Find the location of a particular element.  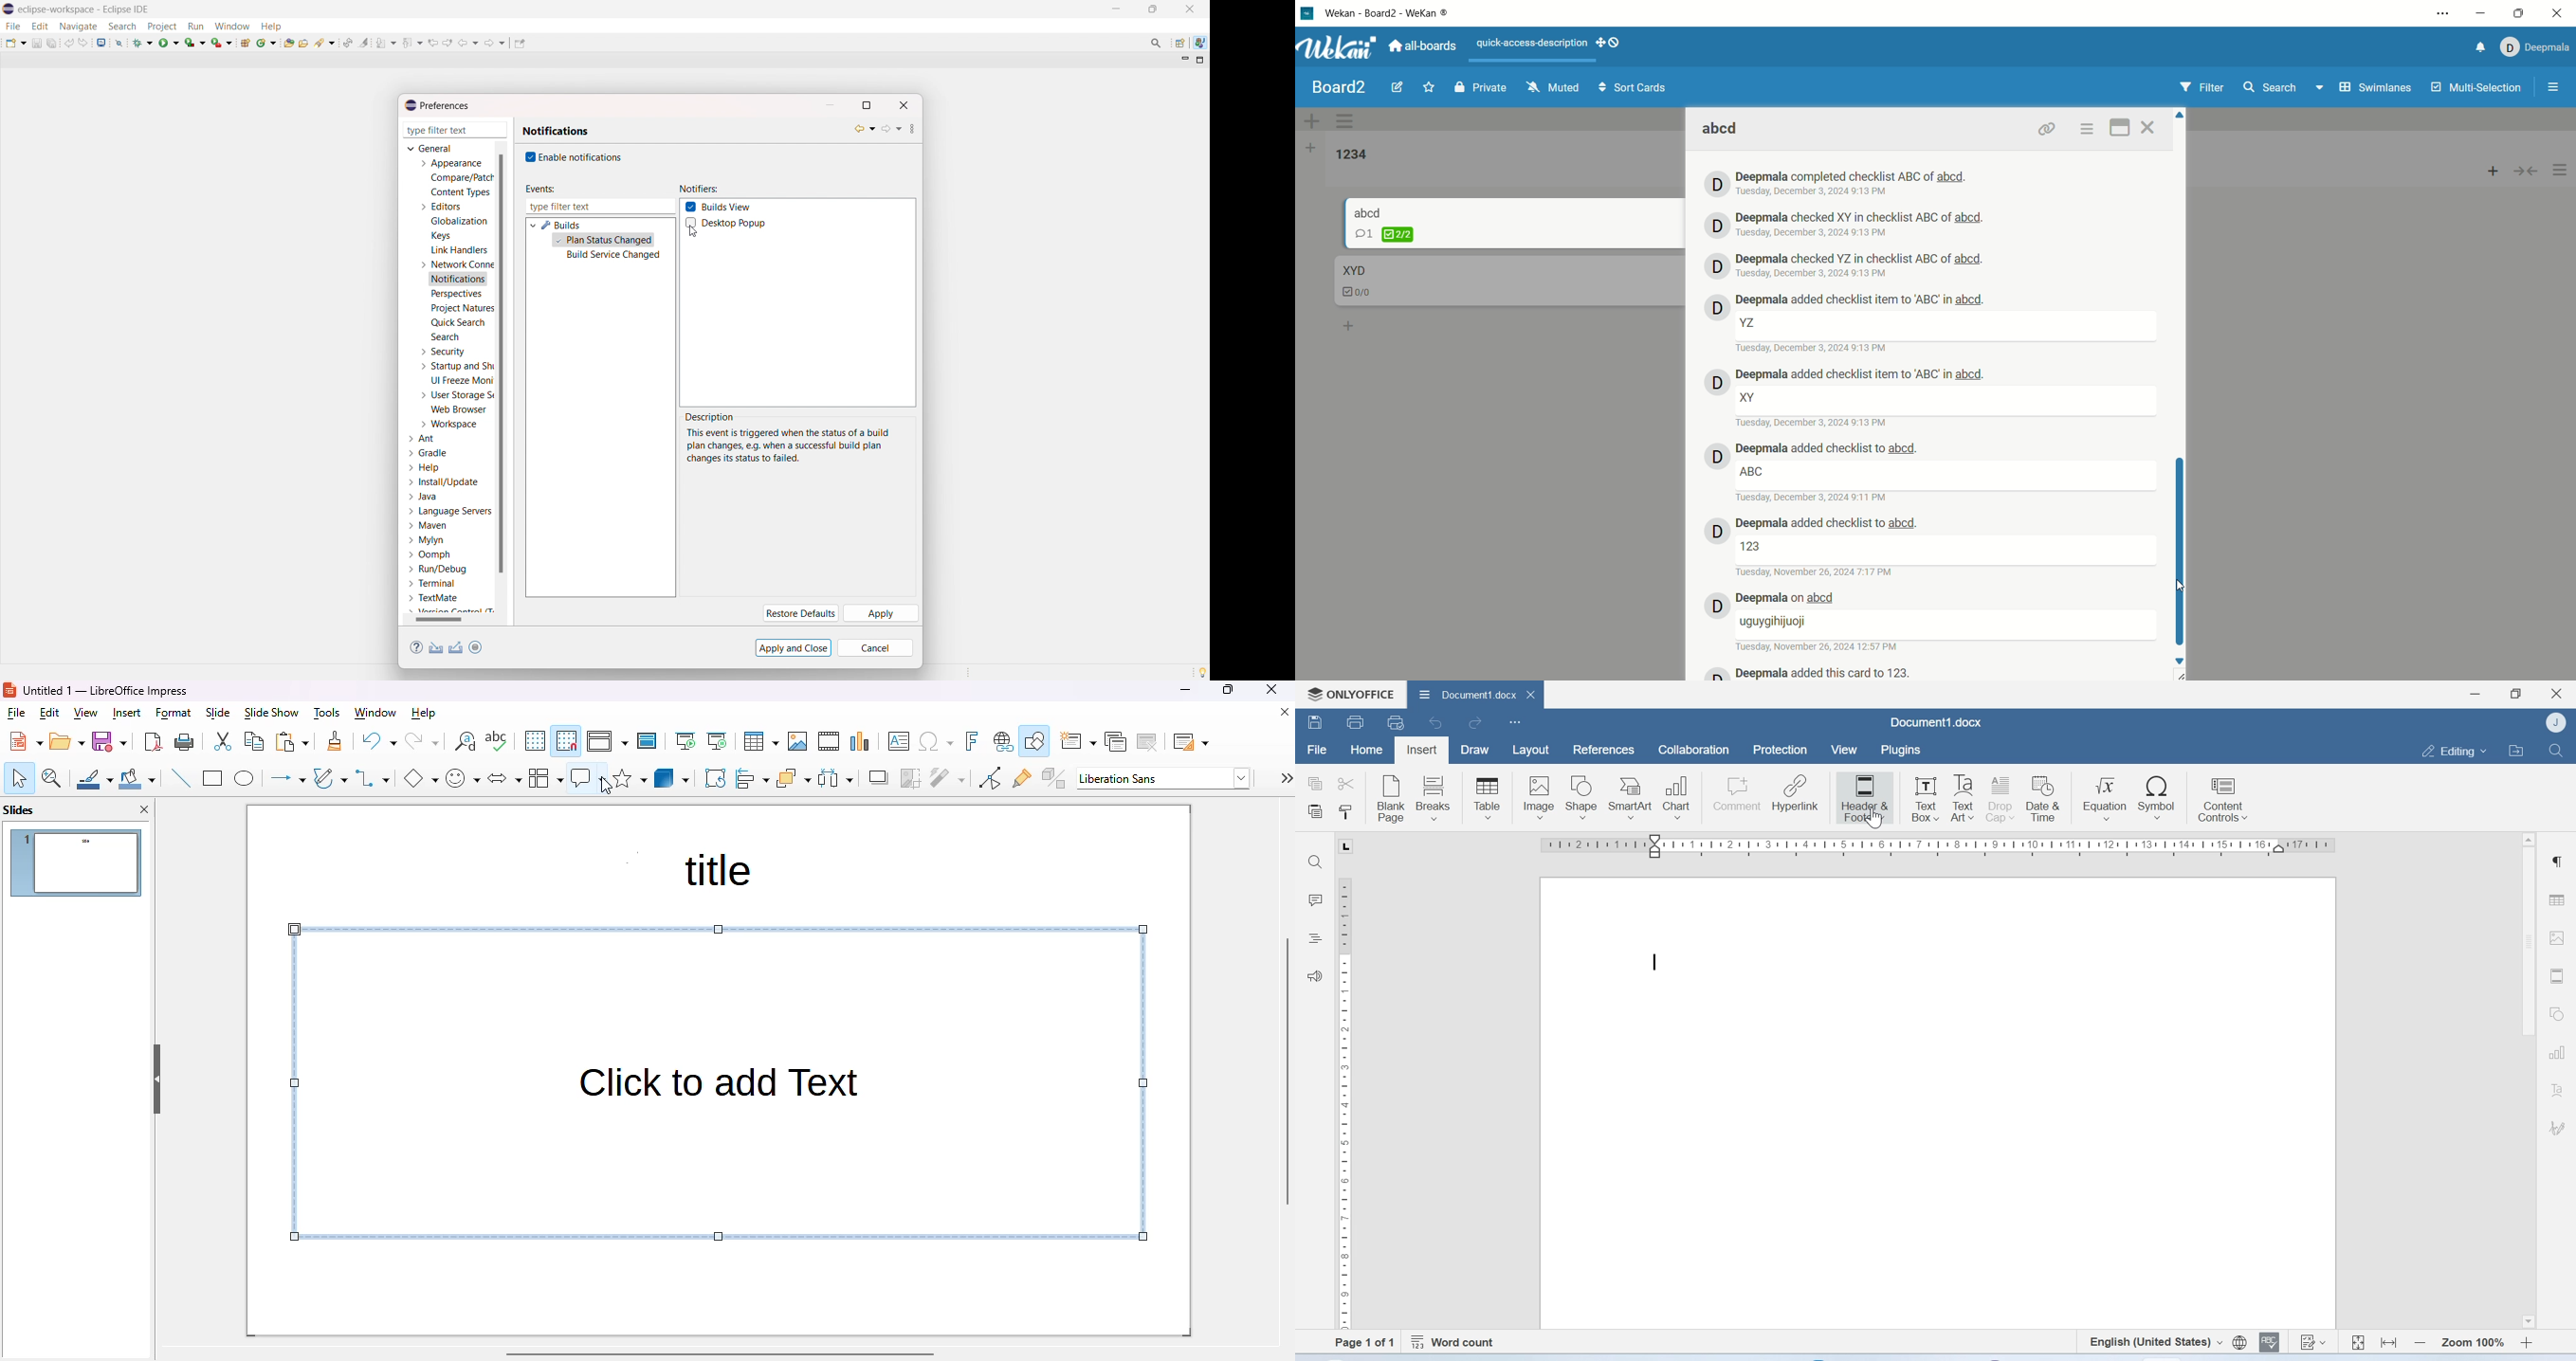

avatar is located at coordinates (1717, 532).